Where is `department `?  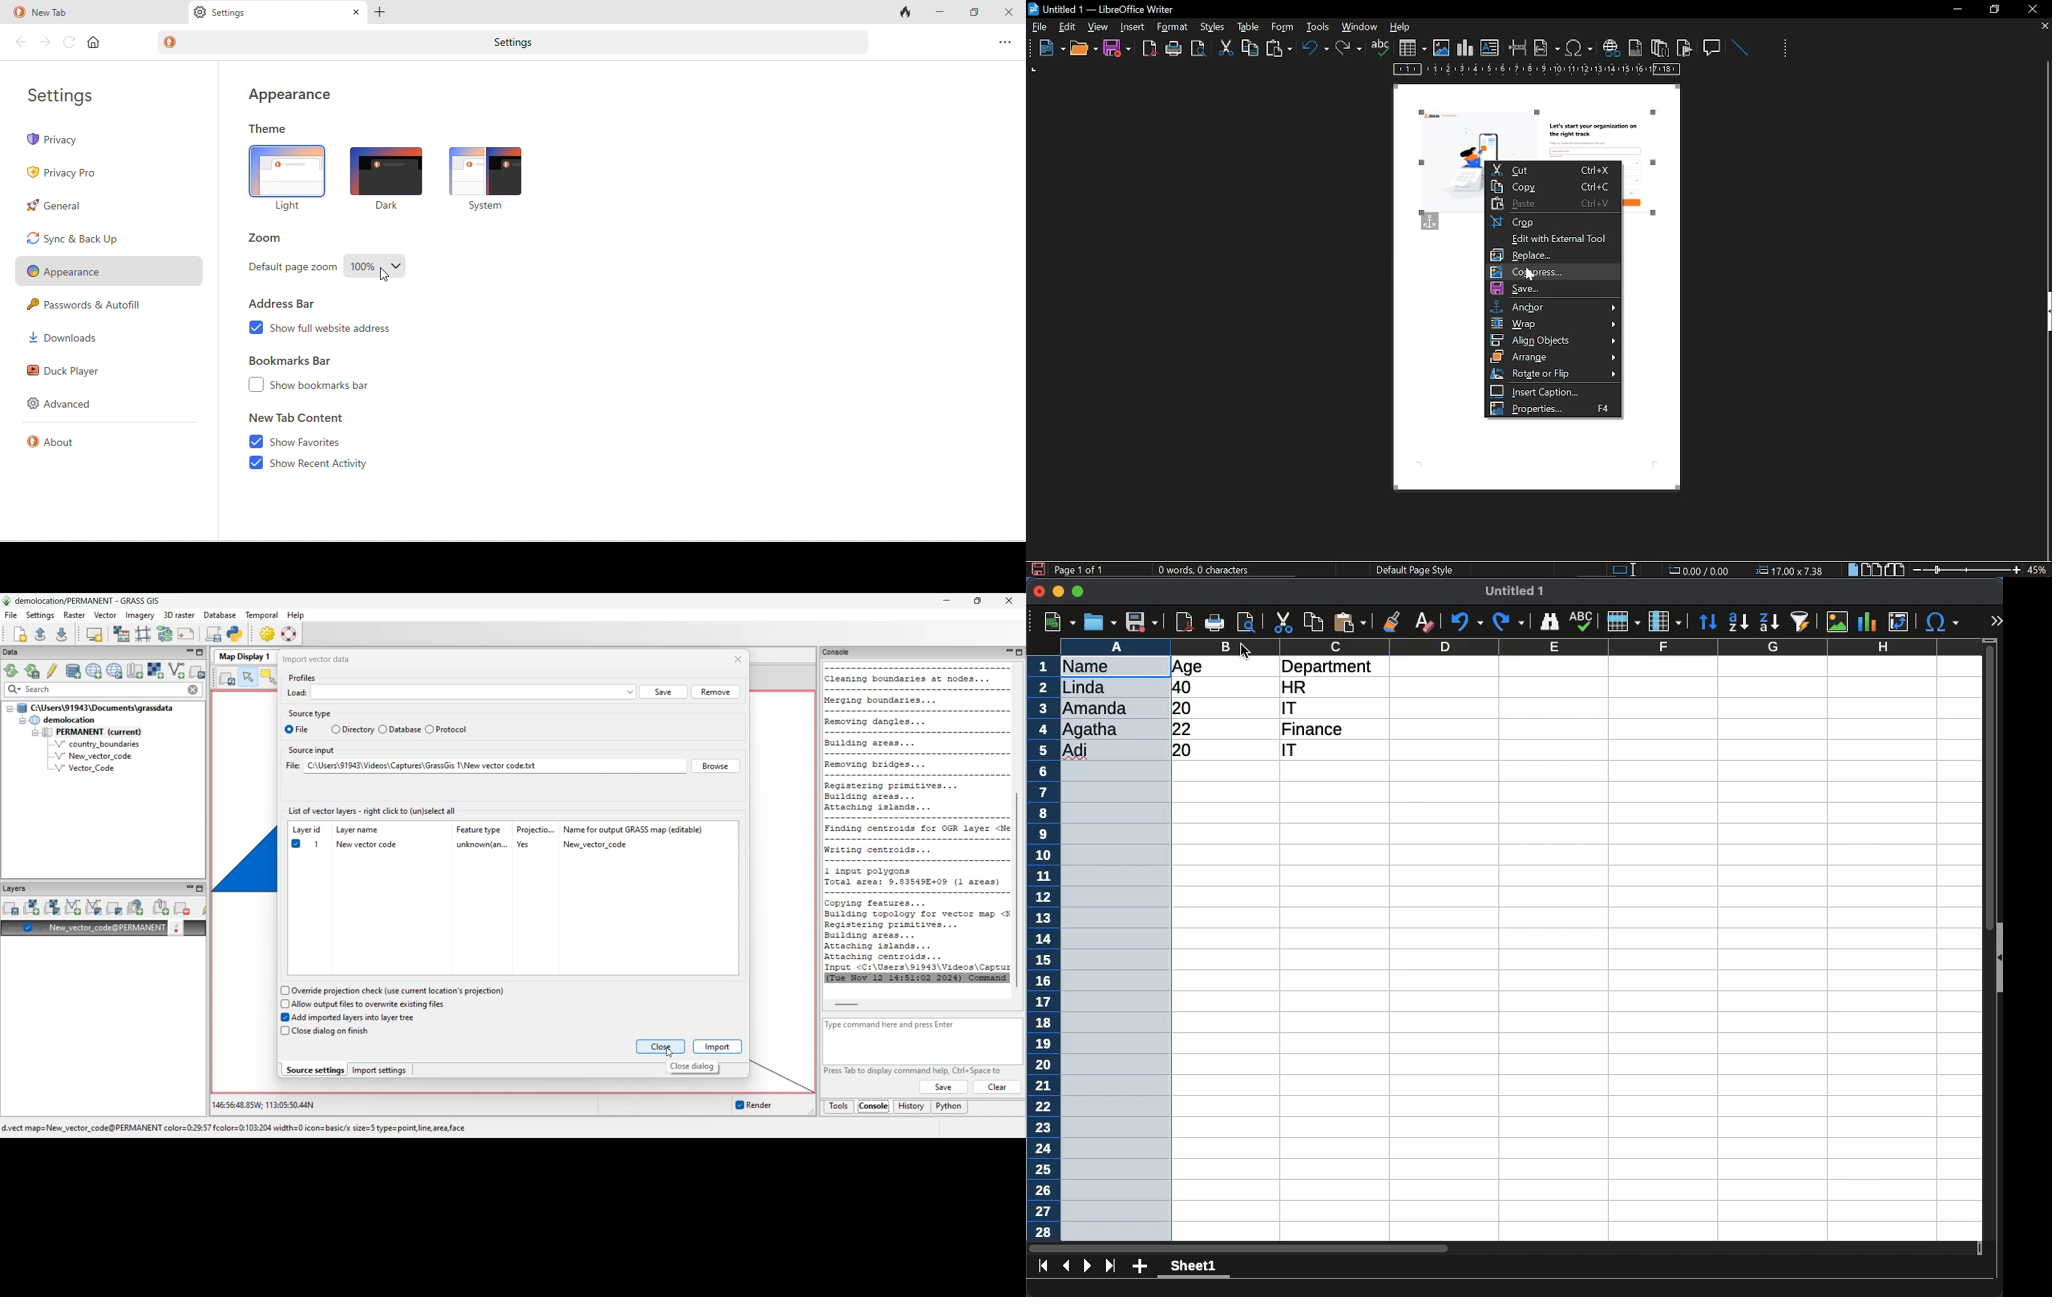
department  is located at coordinates (1328, 666).